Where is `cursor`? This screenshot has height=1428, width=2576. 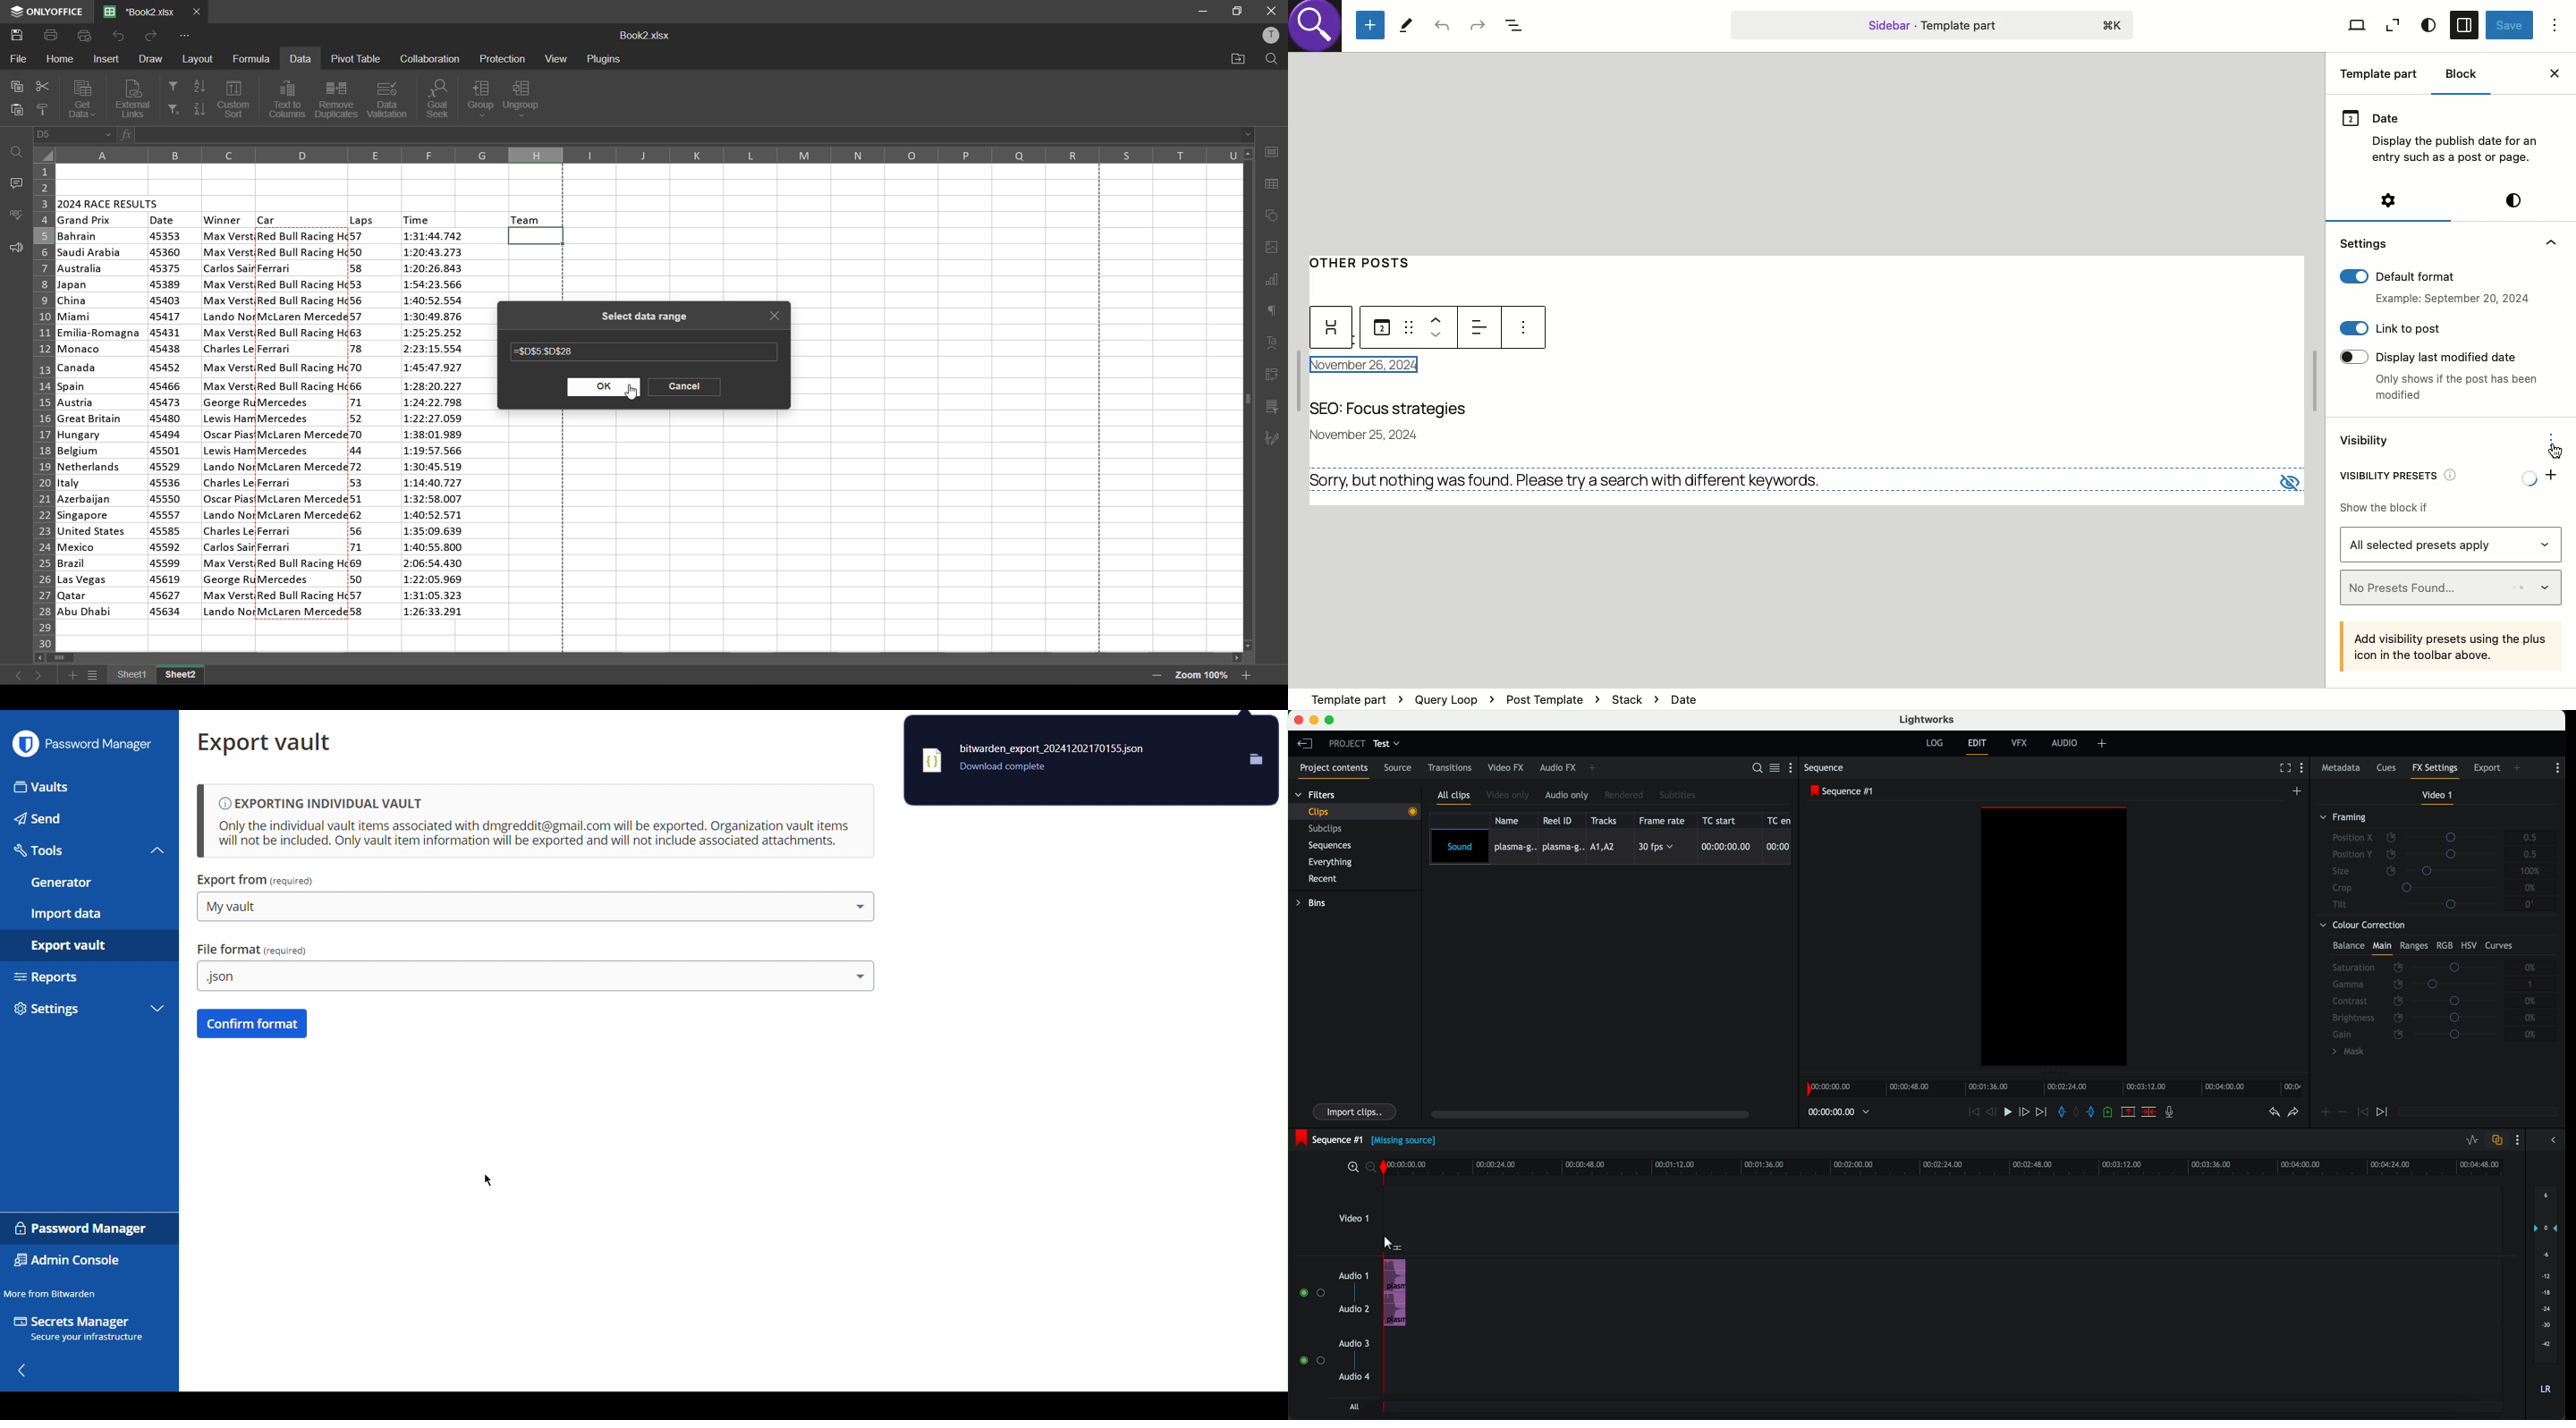 cursor is located at coordinates (631, 394).